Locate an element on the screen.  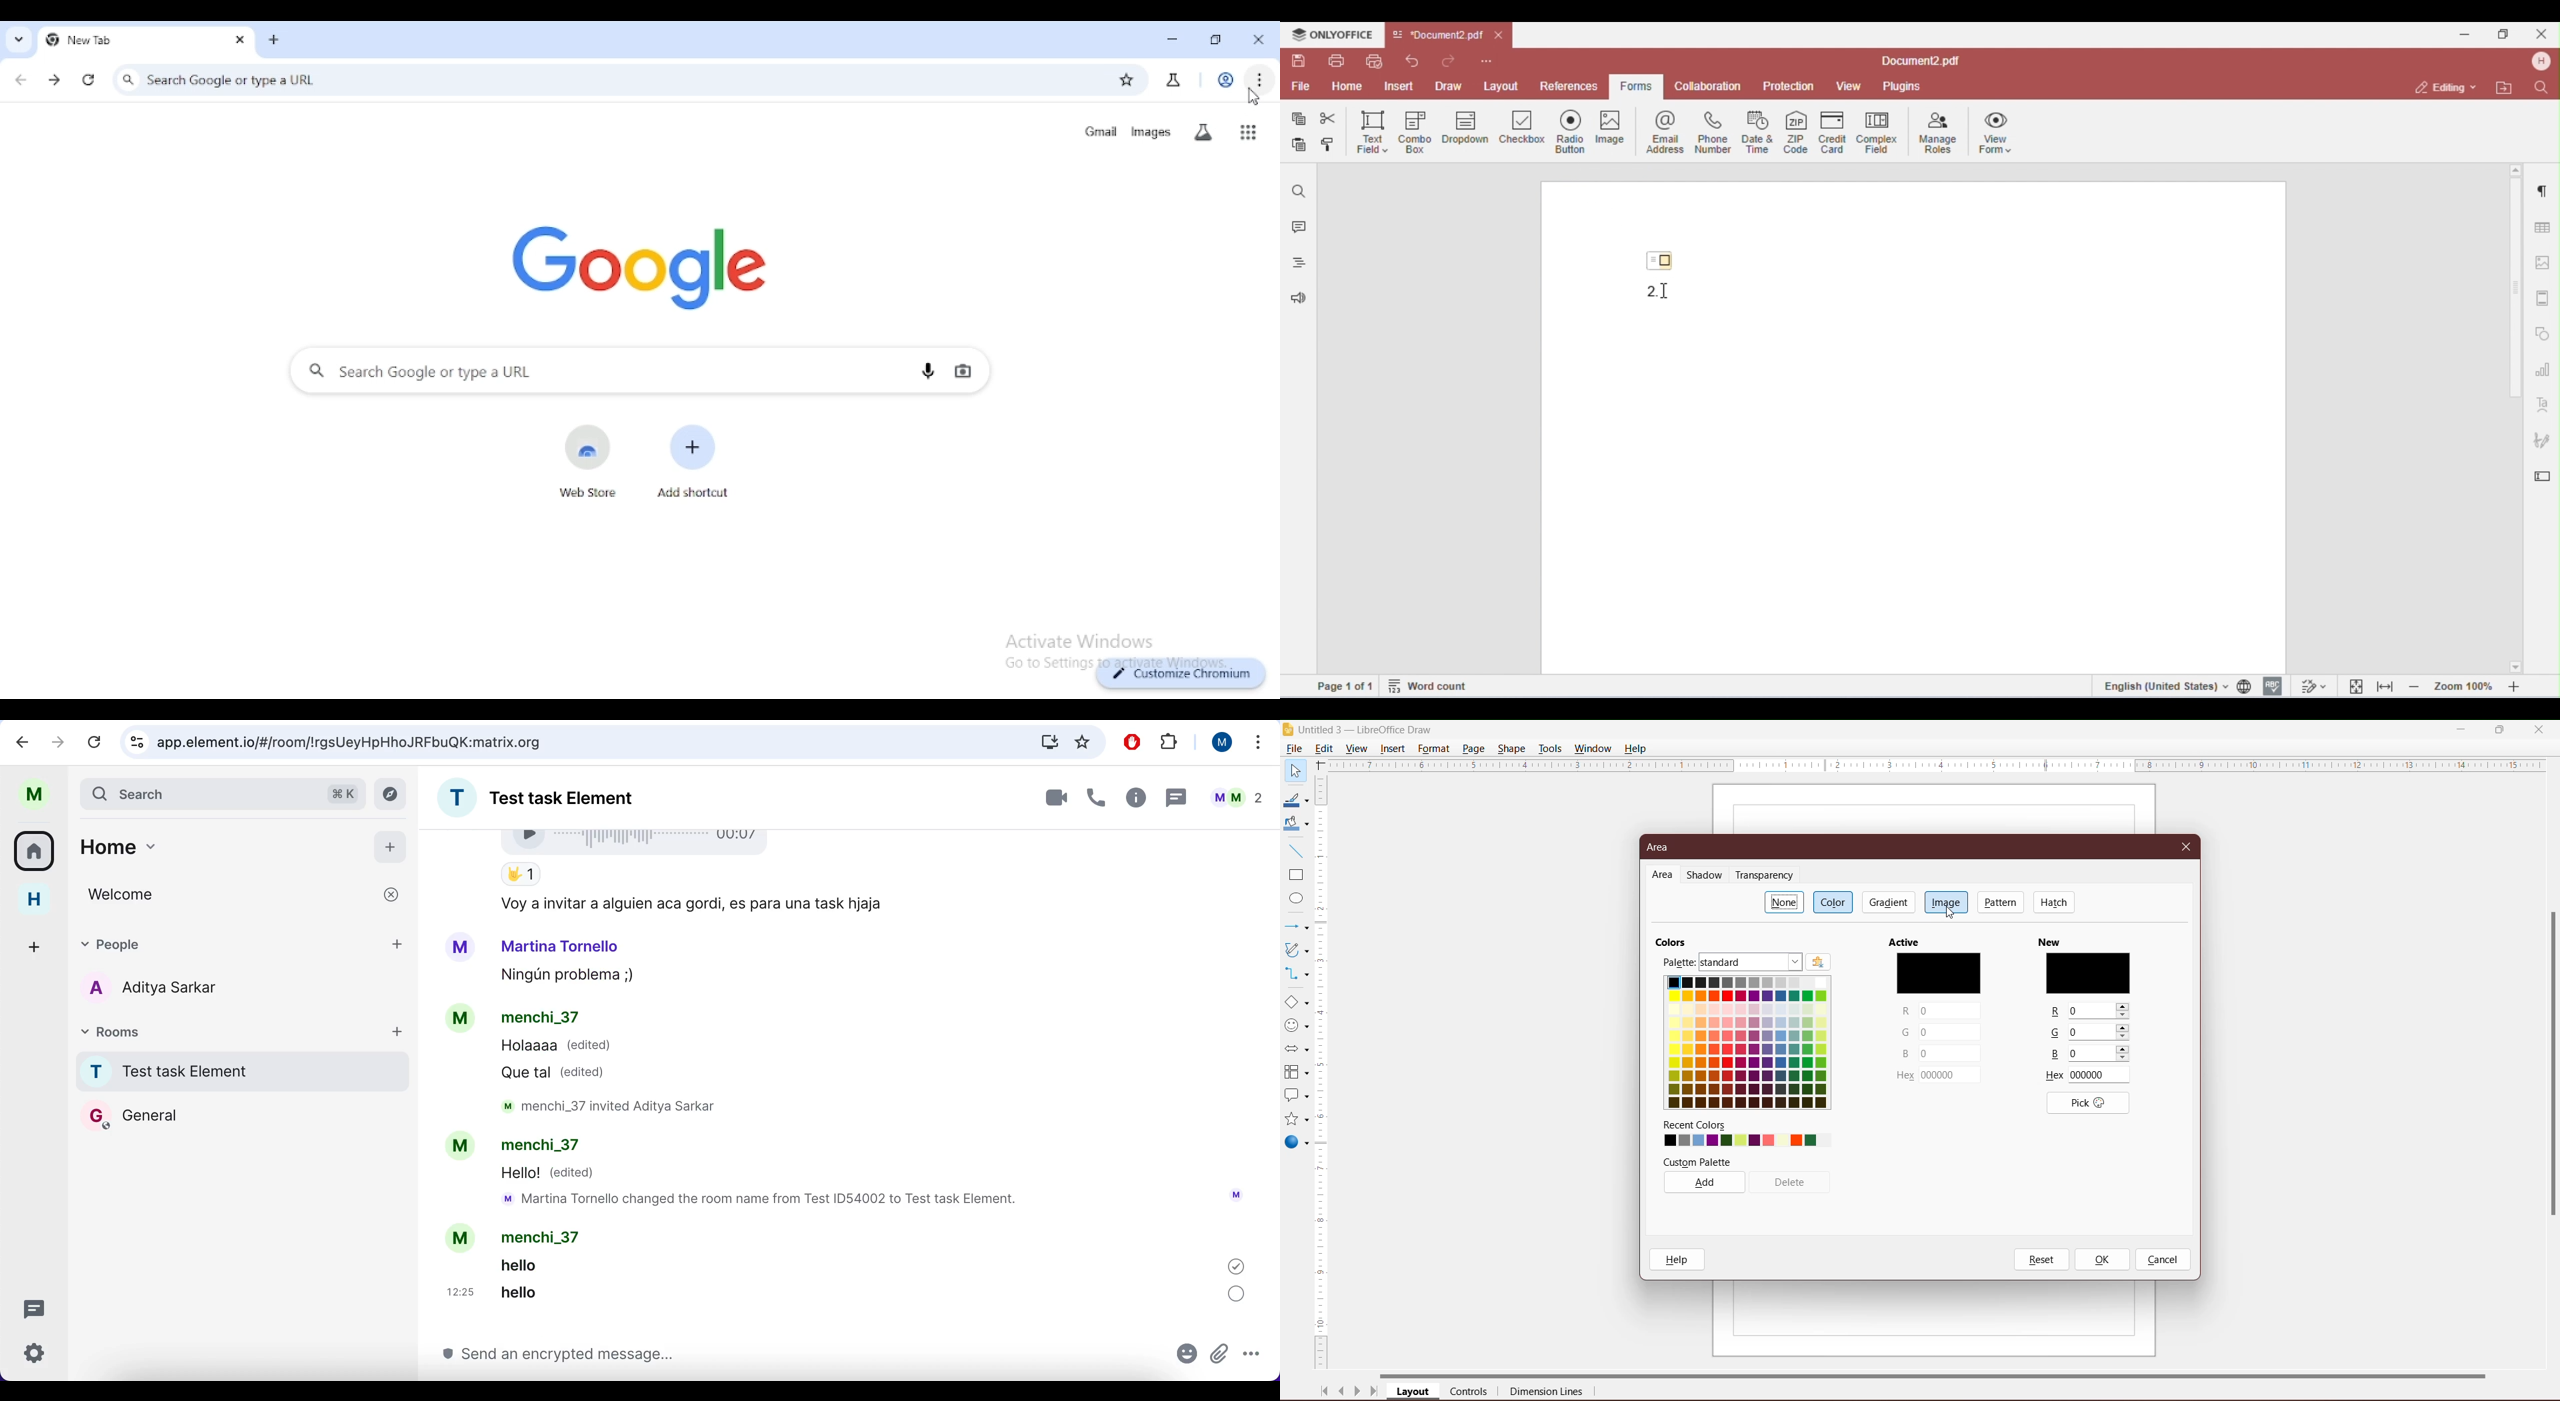
Transparency is located at coordinates (1767, 875).